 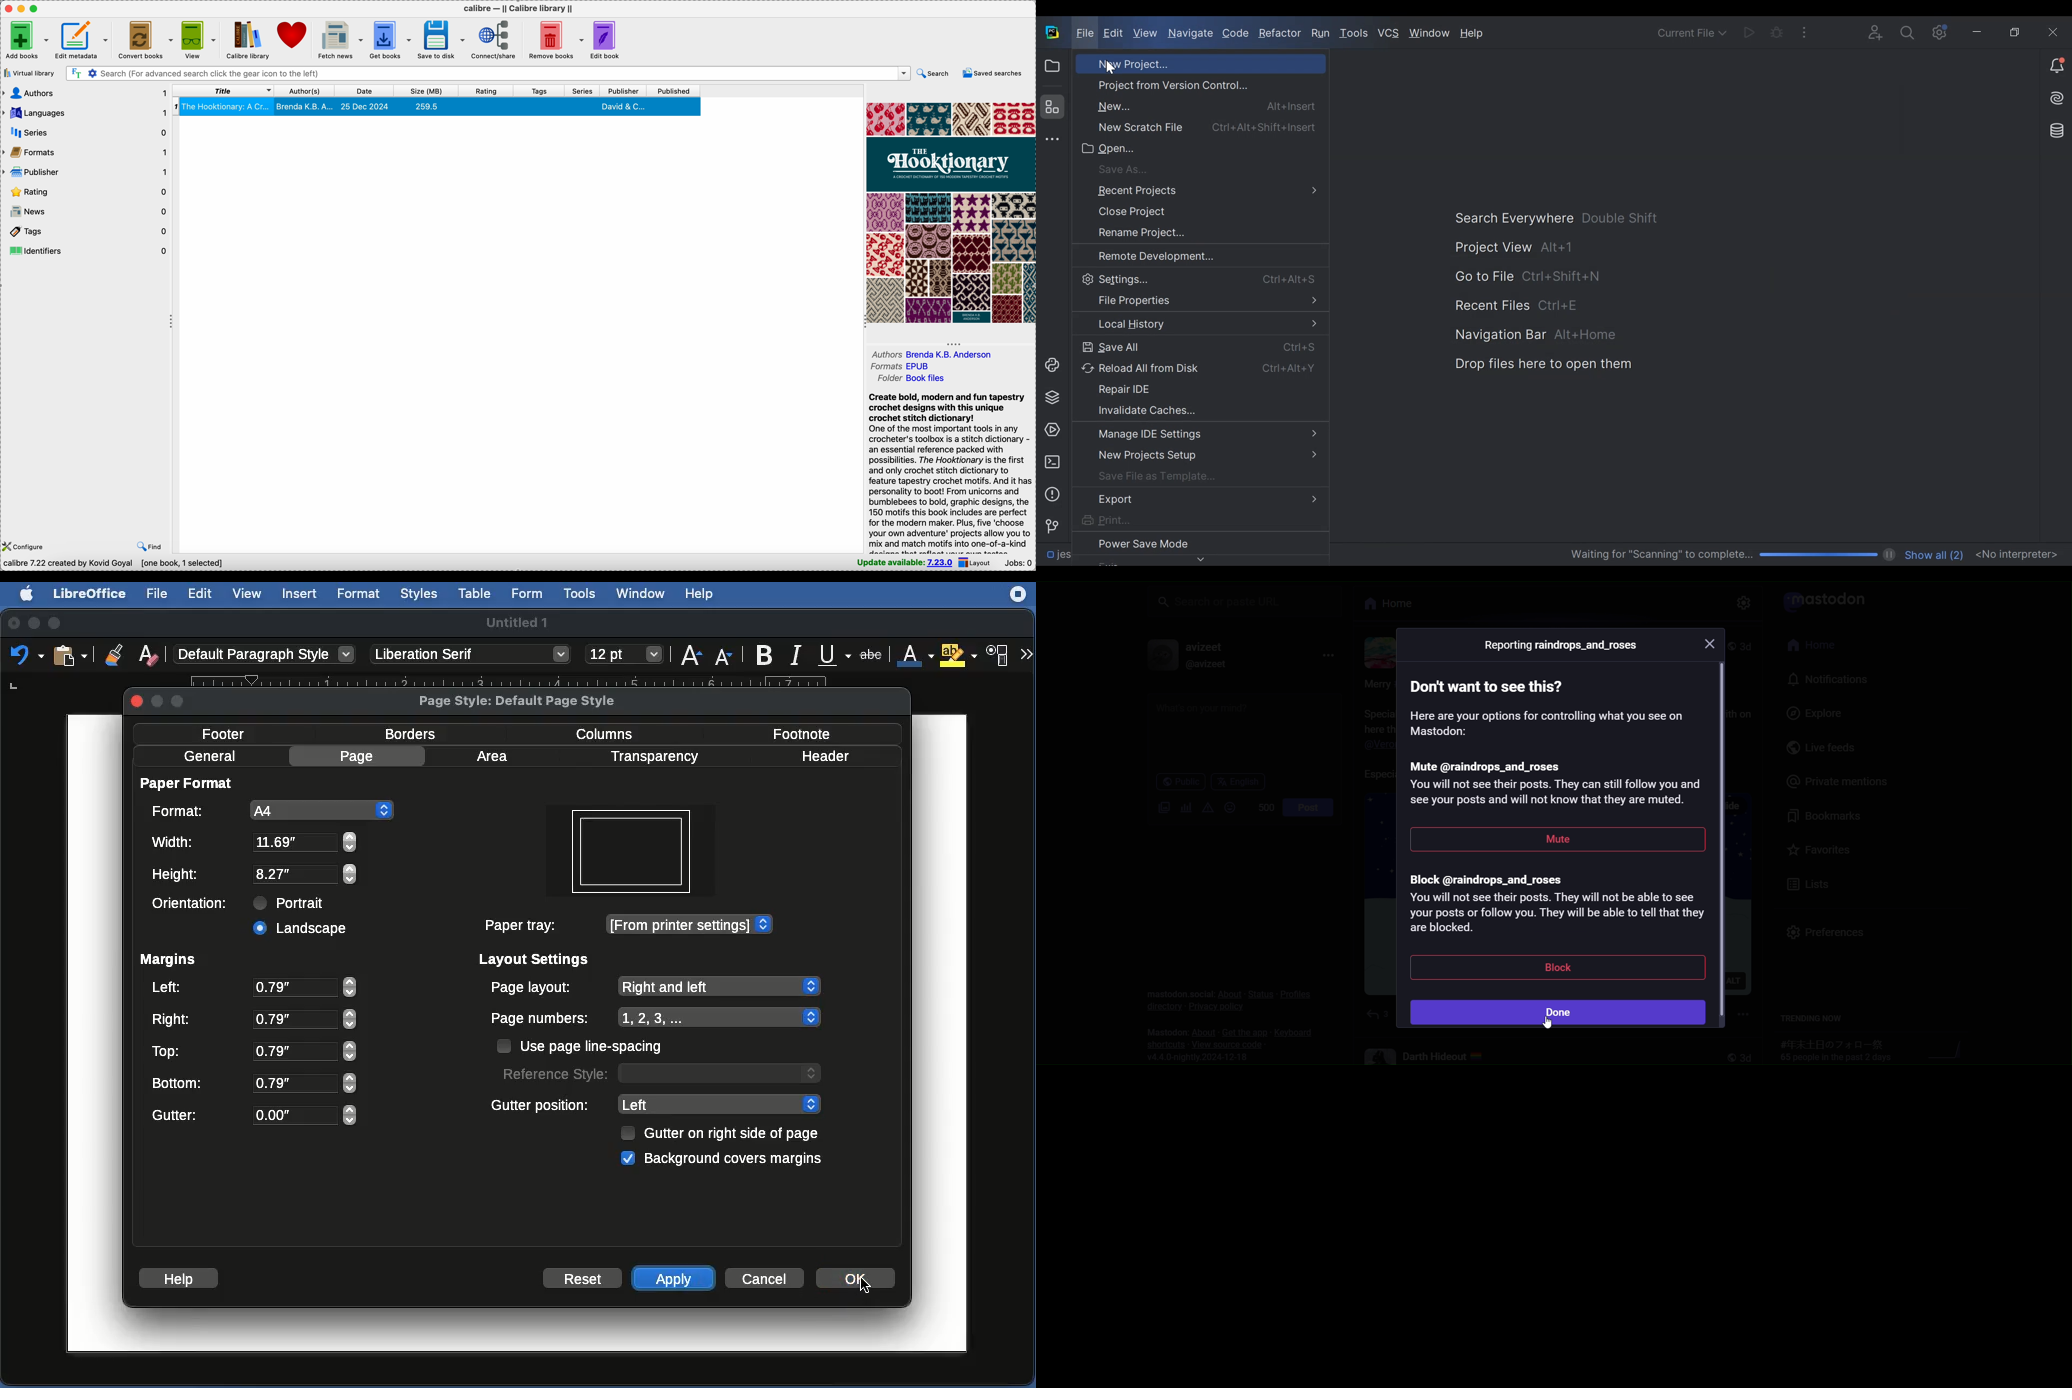 What do you see at coordinates (626, 1132) in the screenshot?
I see `checkbox` at bounding box center [626, 1132].